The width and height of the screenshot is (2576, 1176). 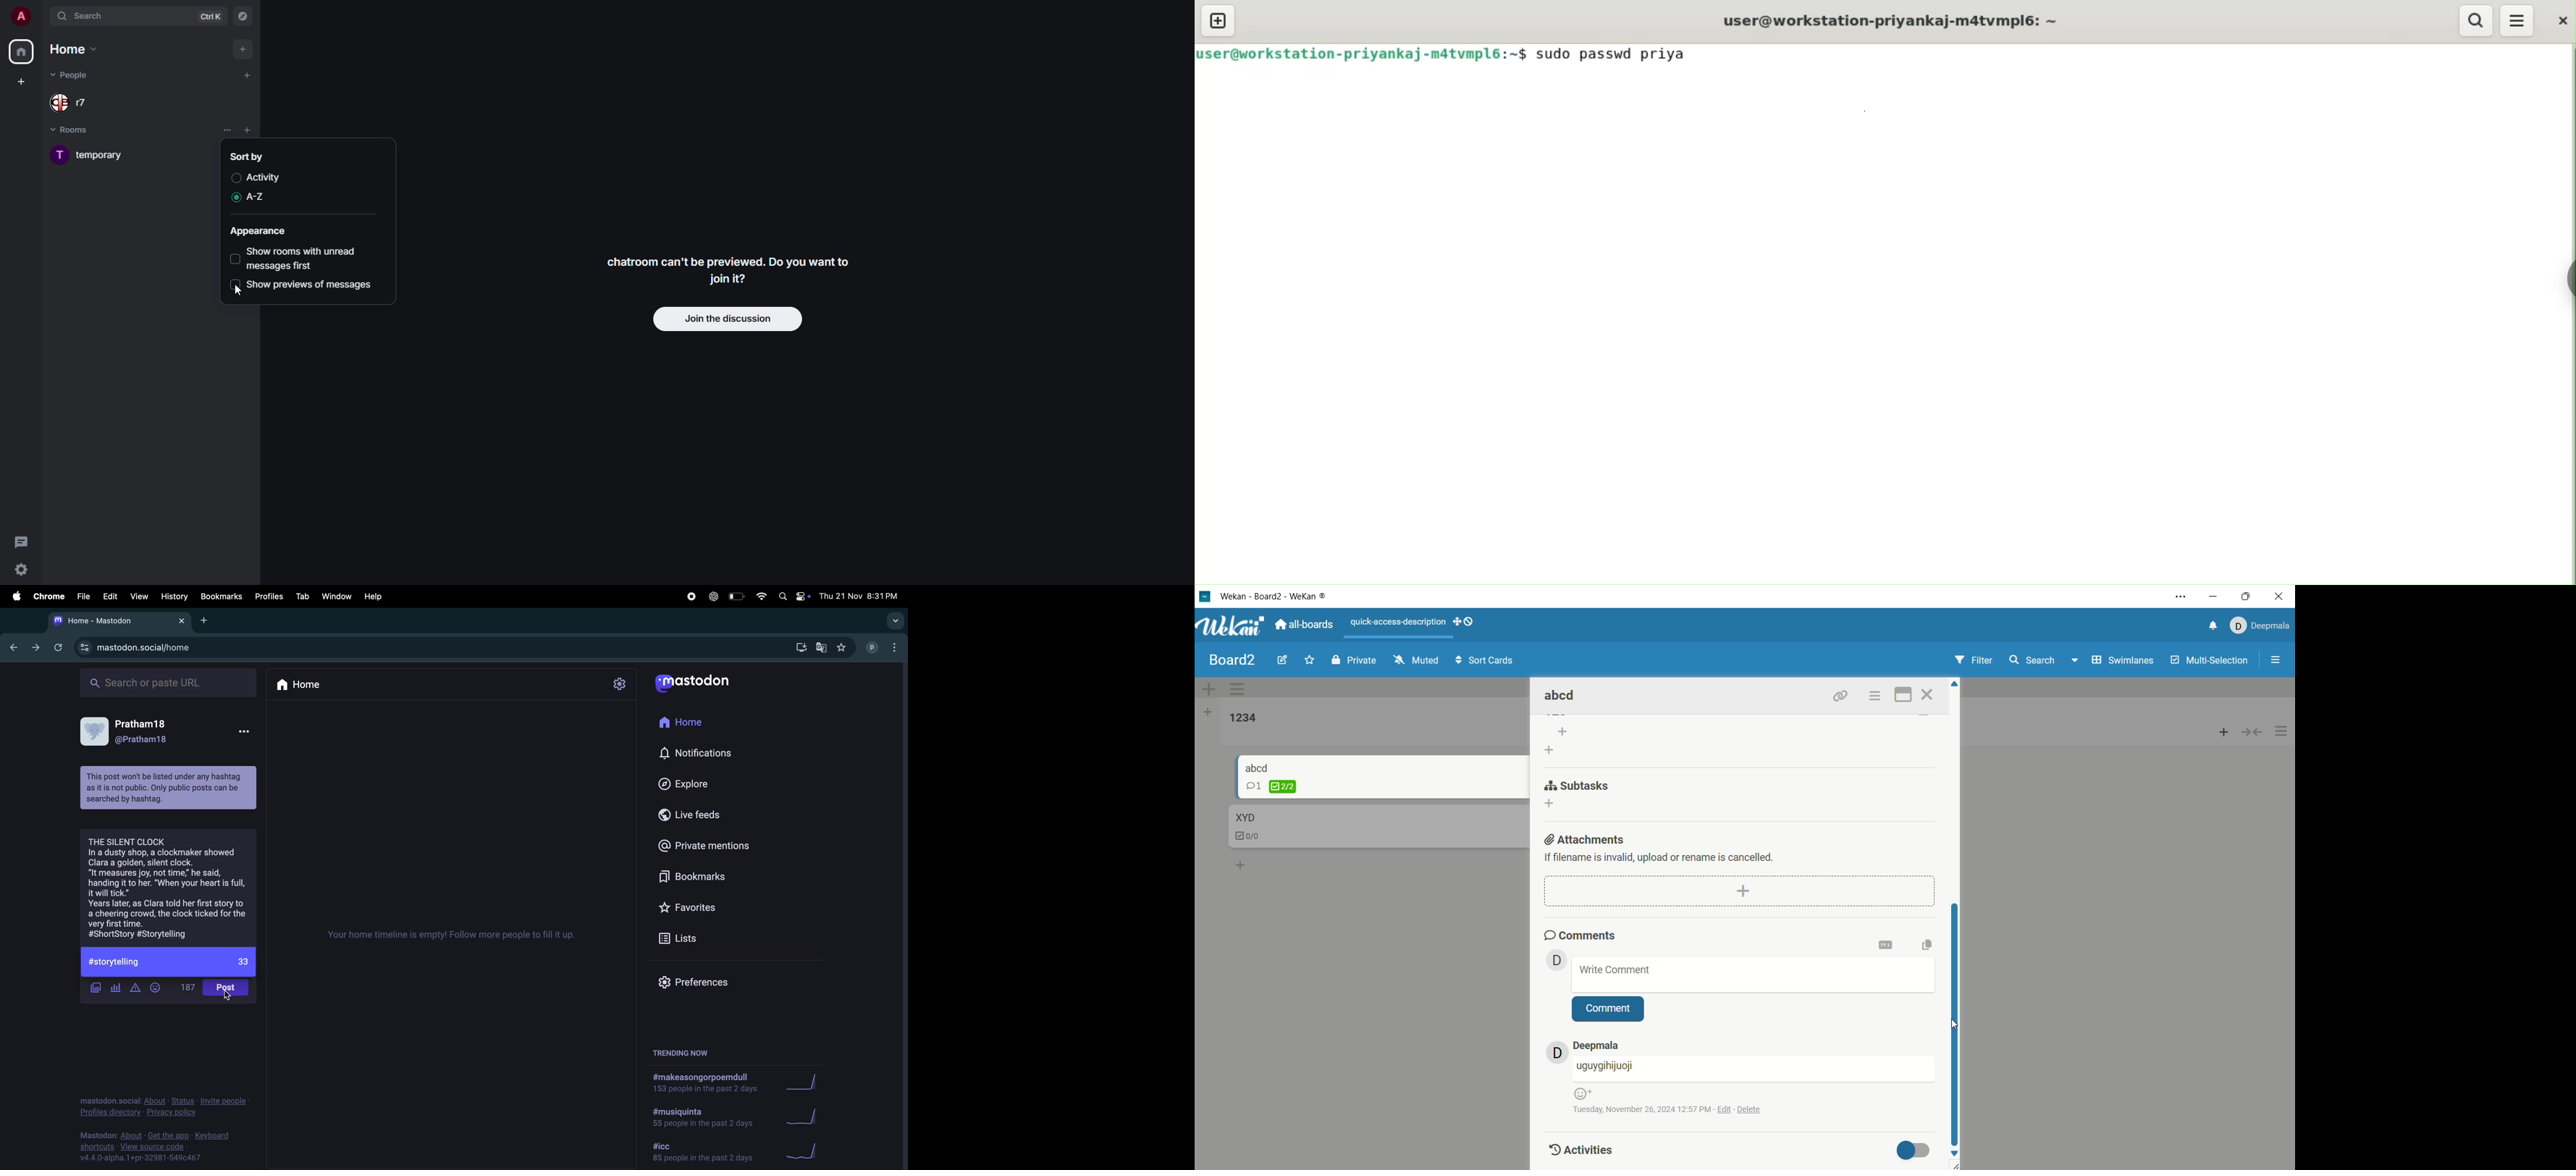 I want to click on disabled, so click(x=235, y=258).